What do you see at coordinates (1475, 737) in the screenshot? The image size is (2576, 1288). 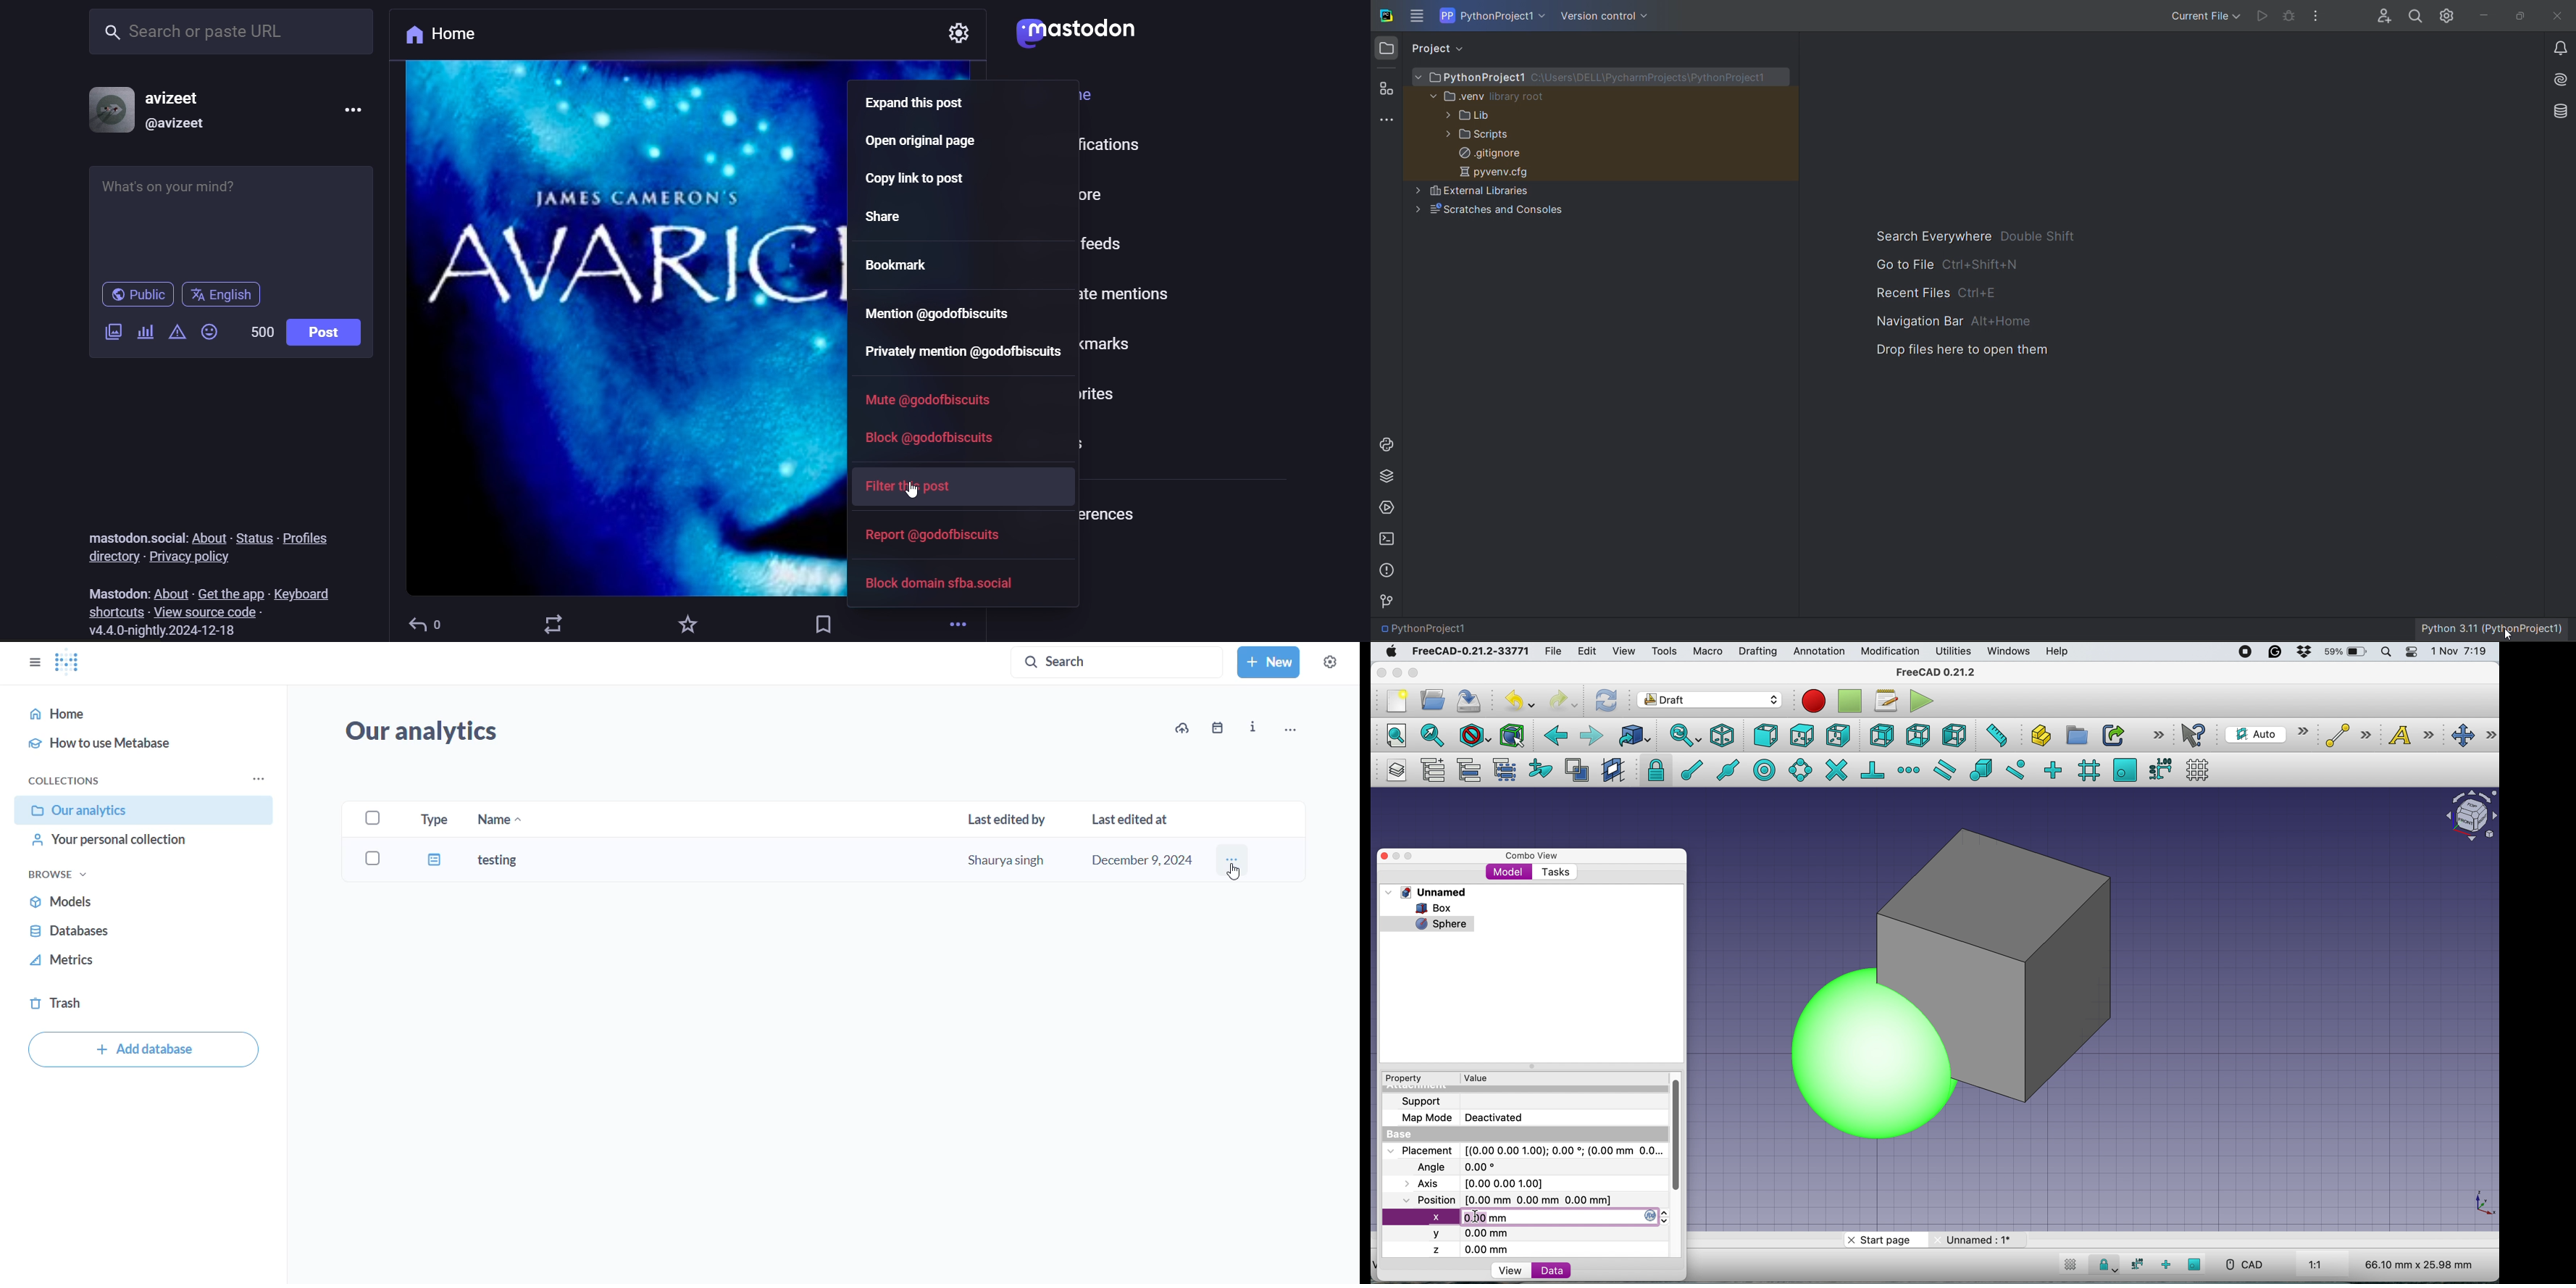 I see `draw style` at bounding box center [1475, 737].